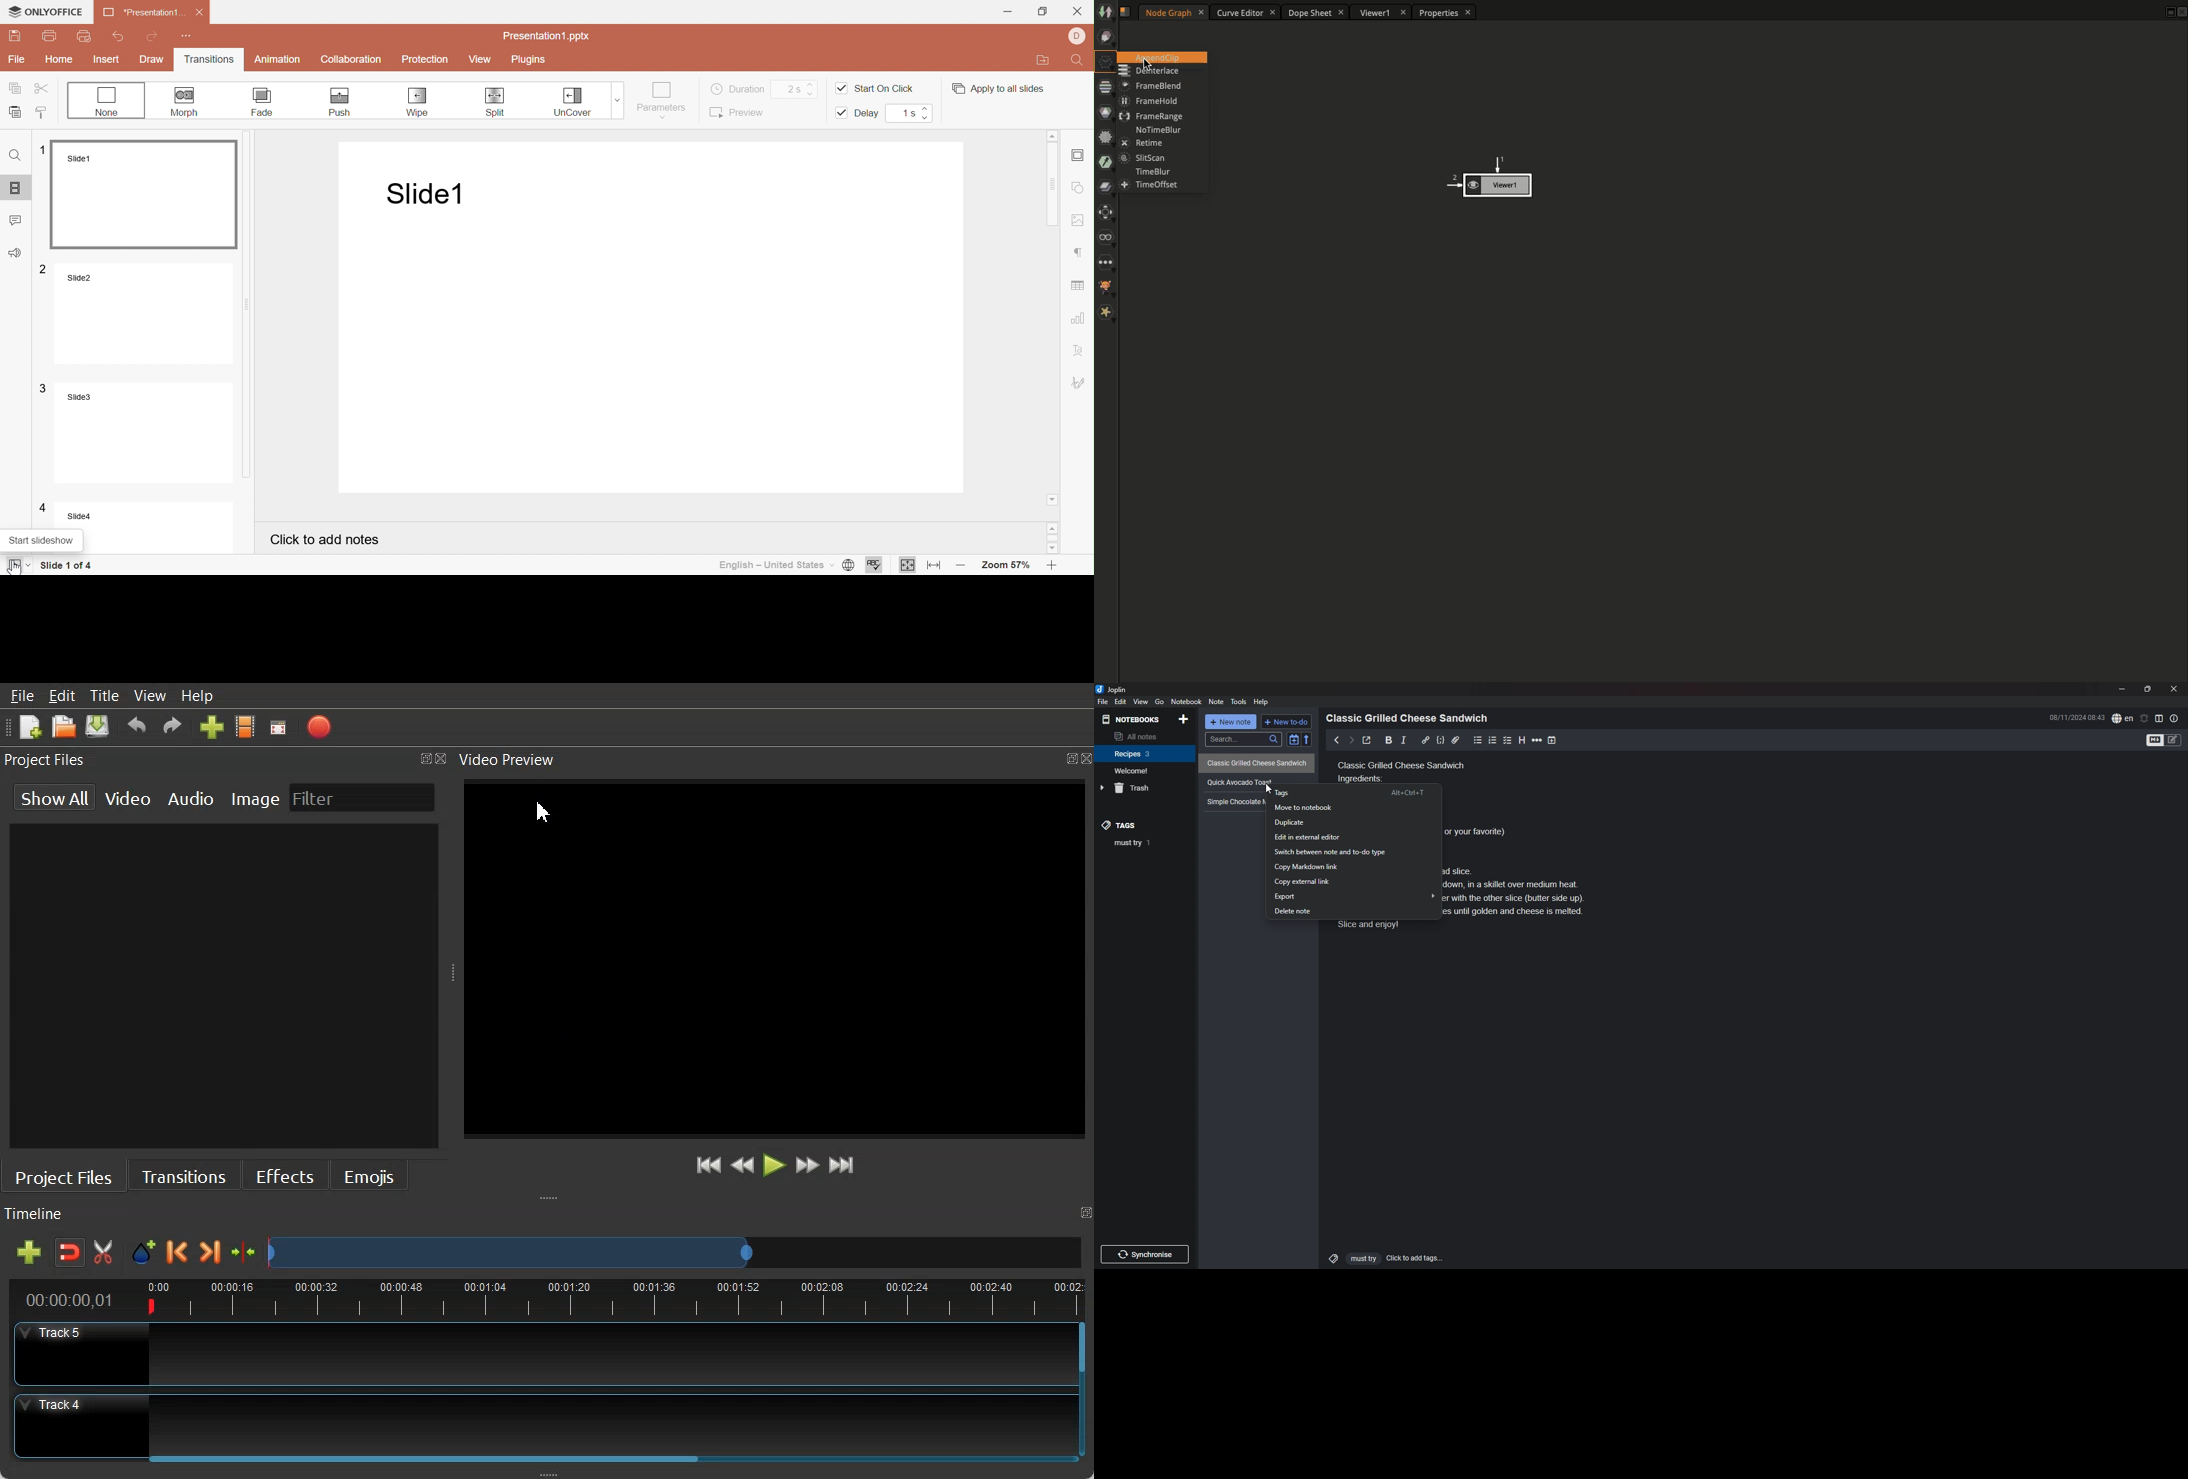 This screenshot has height=1484, width=2212. I want to click on Title, so click(106, 696).